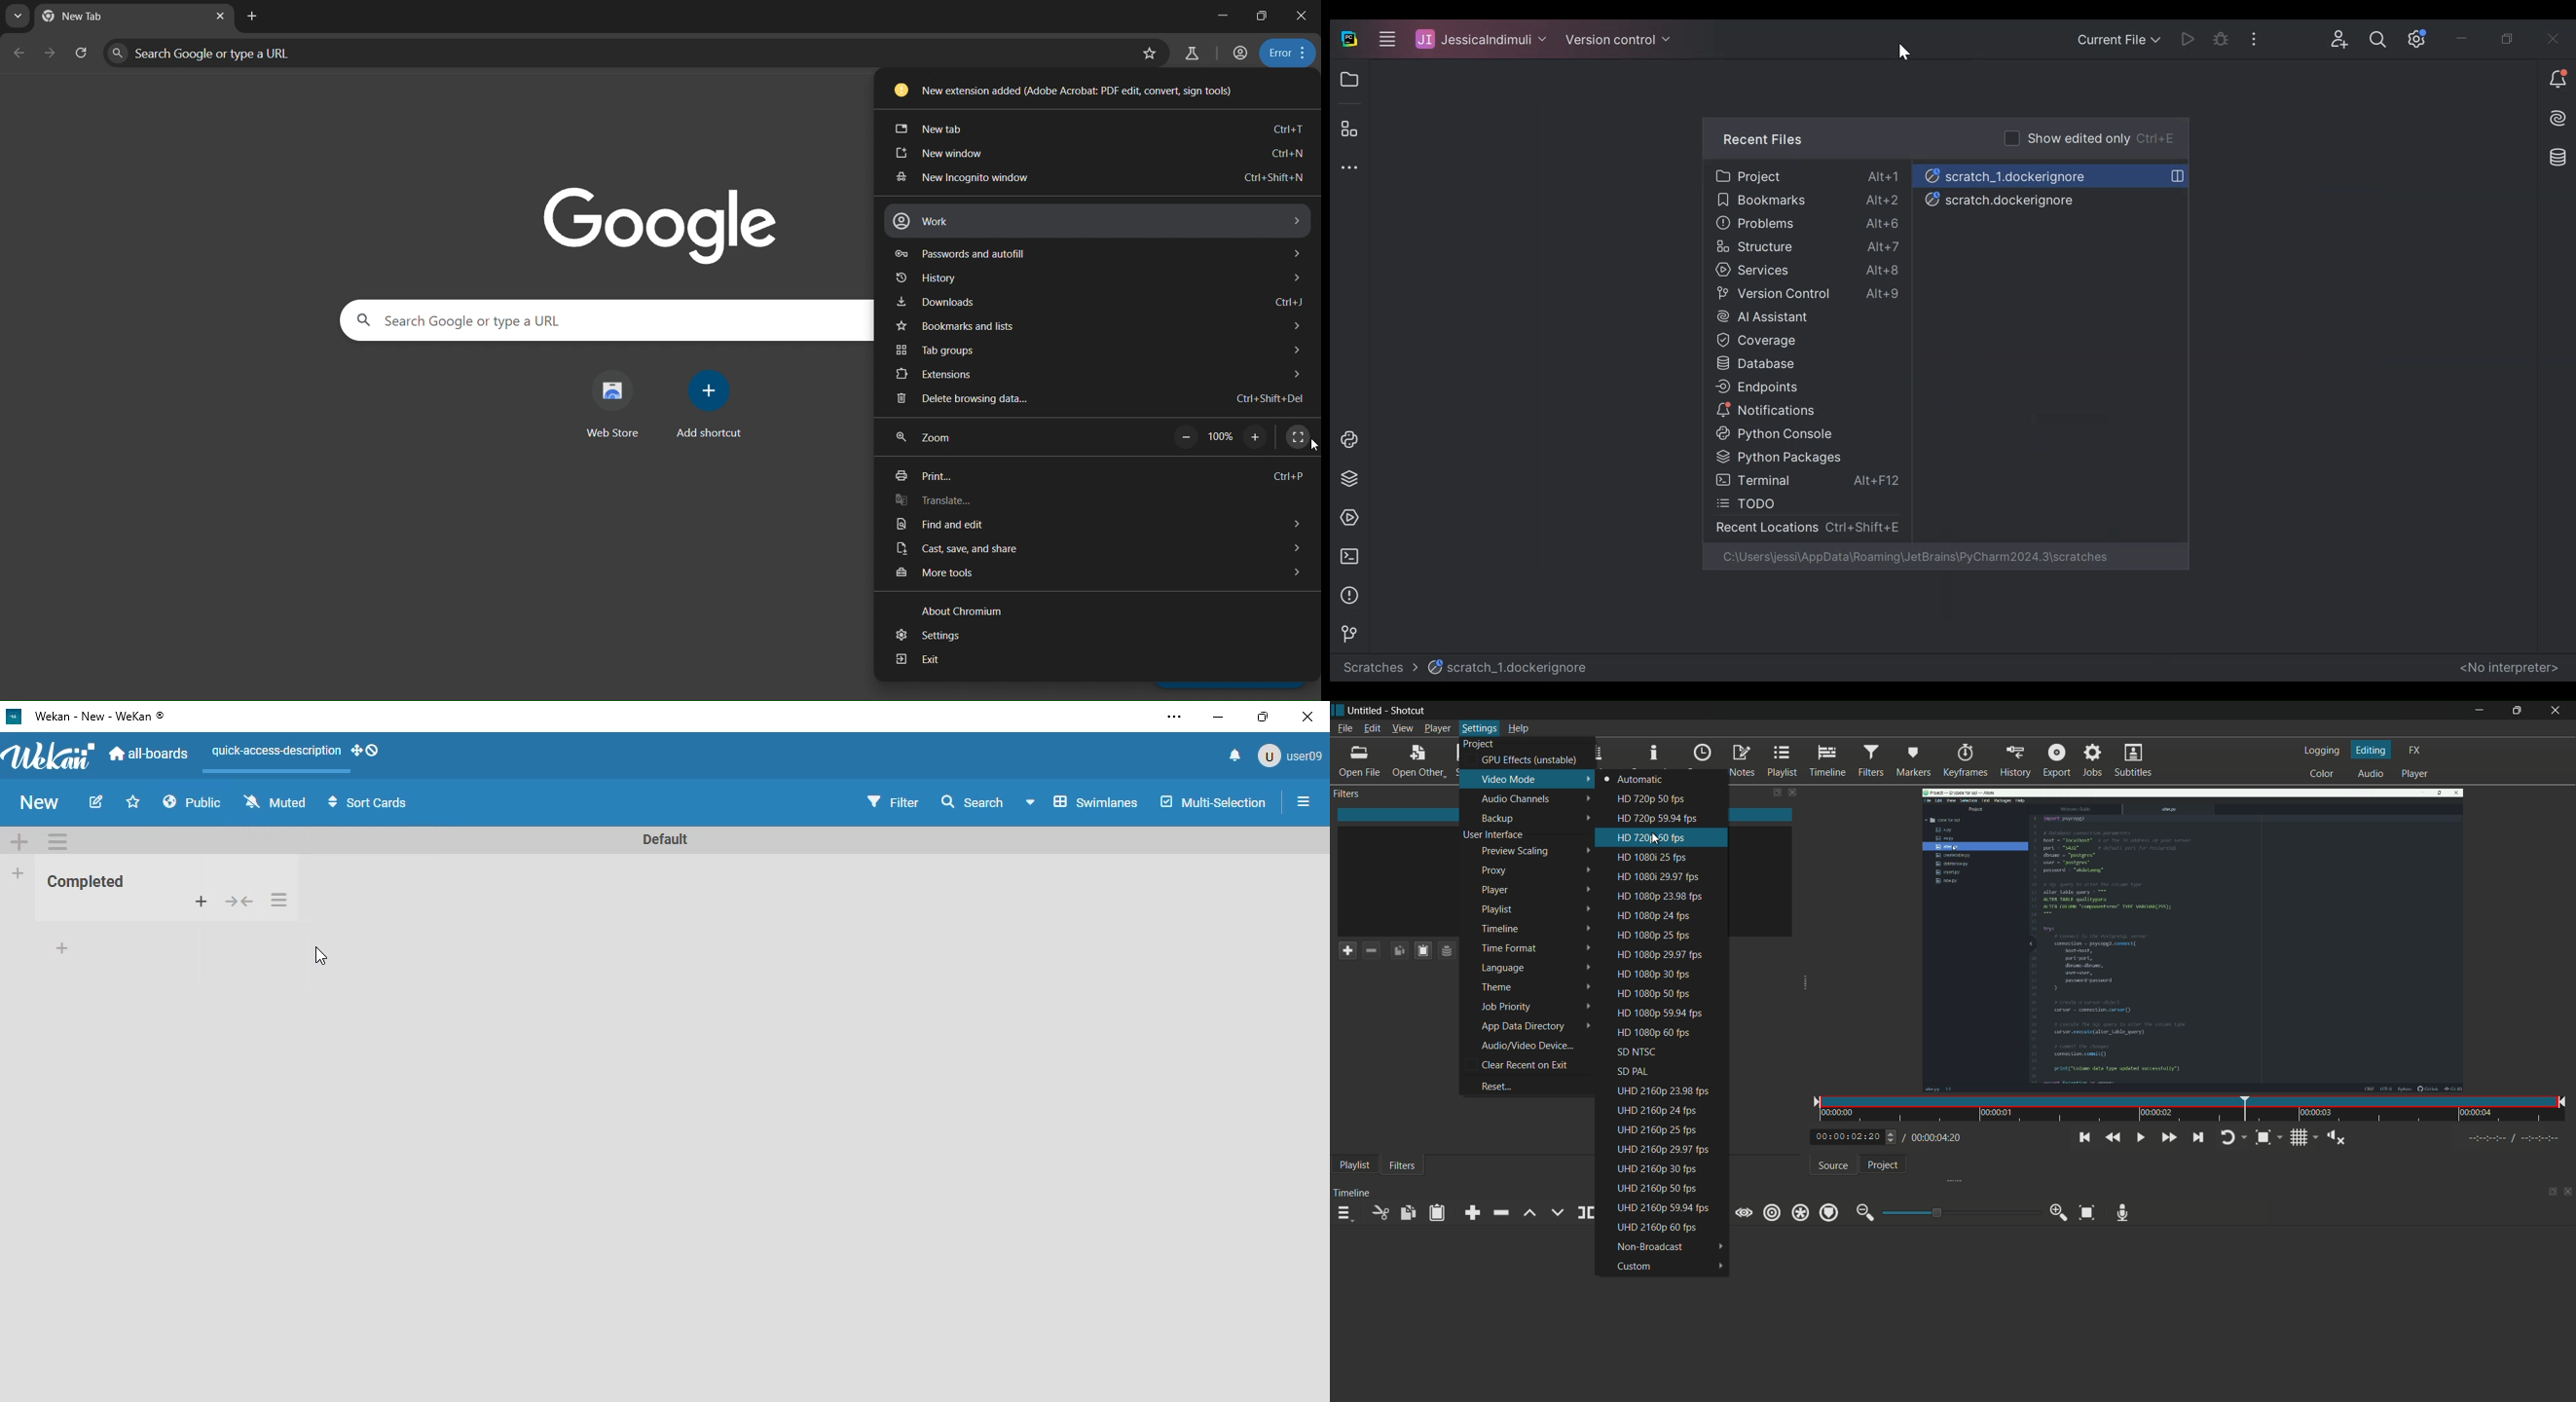 The height and width of the screenshot is (1428, 2576). I want to click on record audio, so click(2123, 1212).